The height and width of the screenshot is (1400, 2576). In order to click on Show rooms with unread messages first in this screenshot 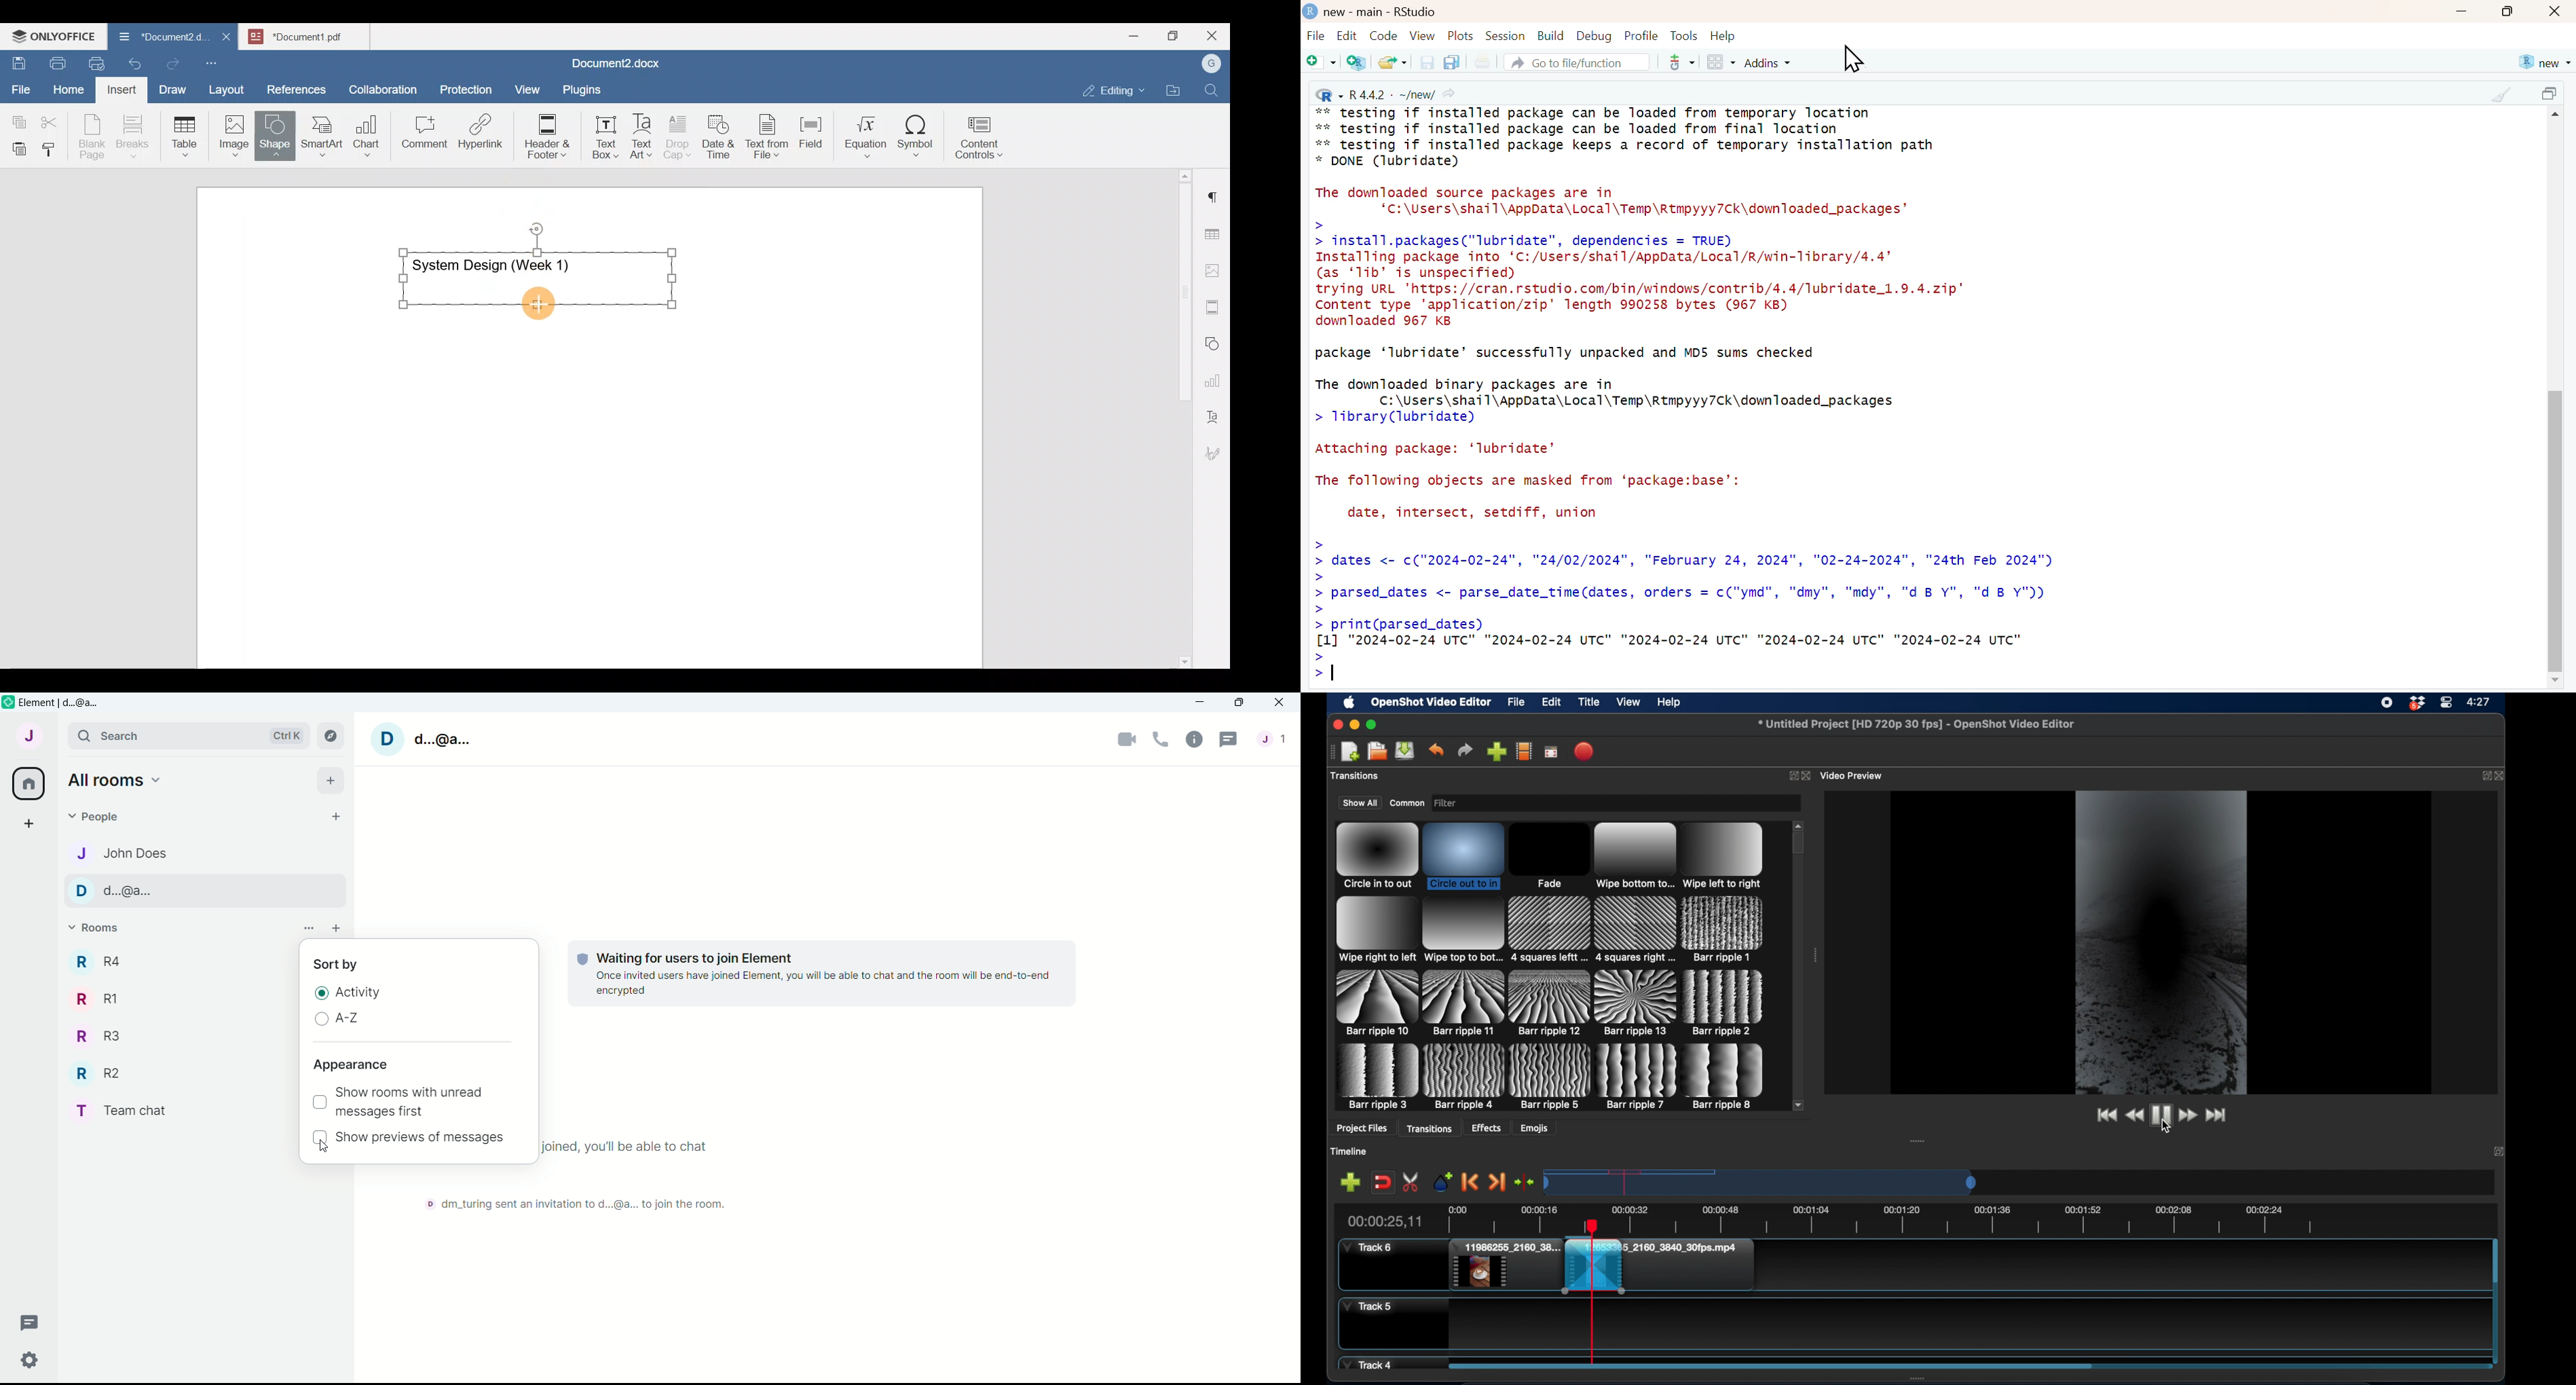, I will do `click(421, 1103)`.